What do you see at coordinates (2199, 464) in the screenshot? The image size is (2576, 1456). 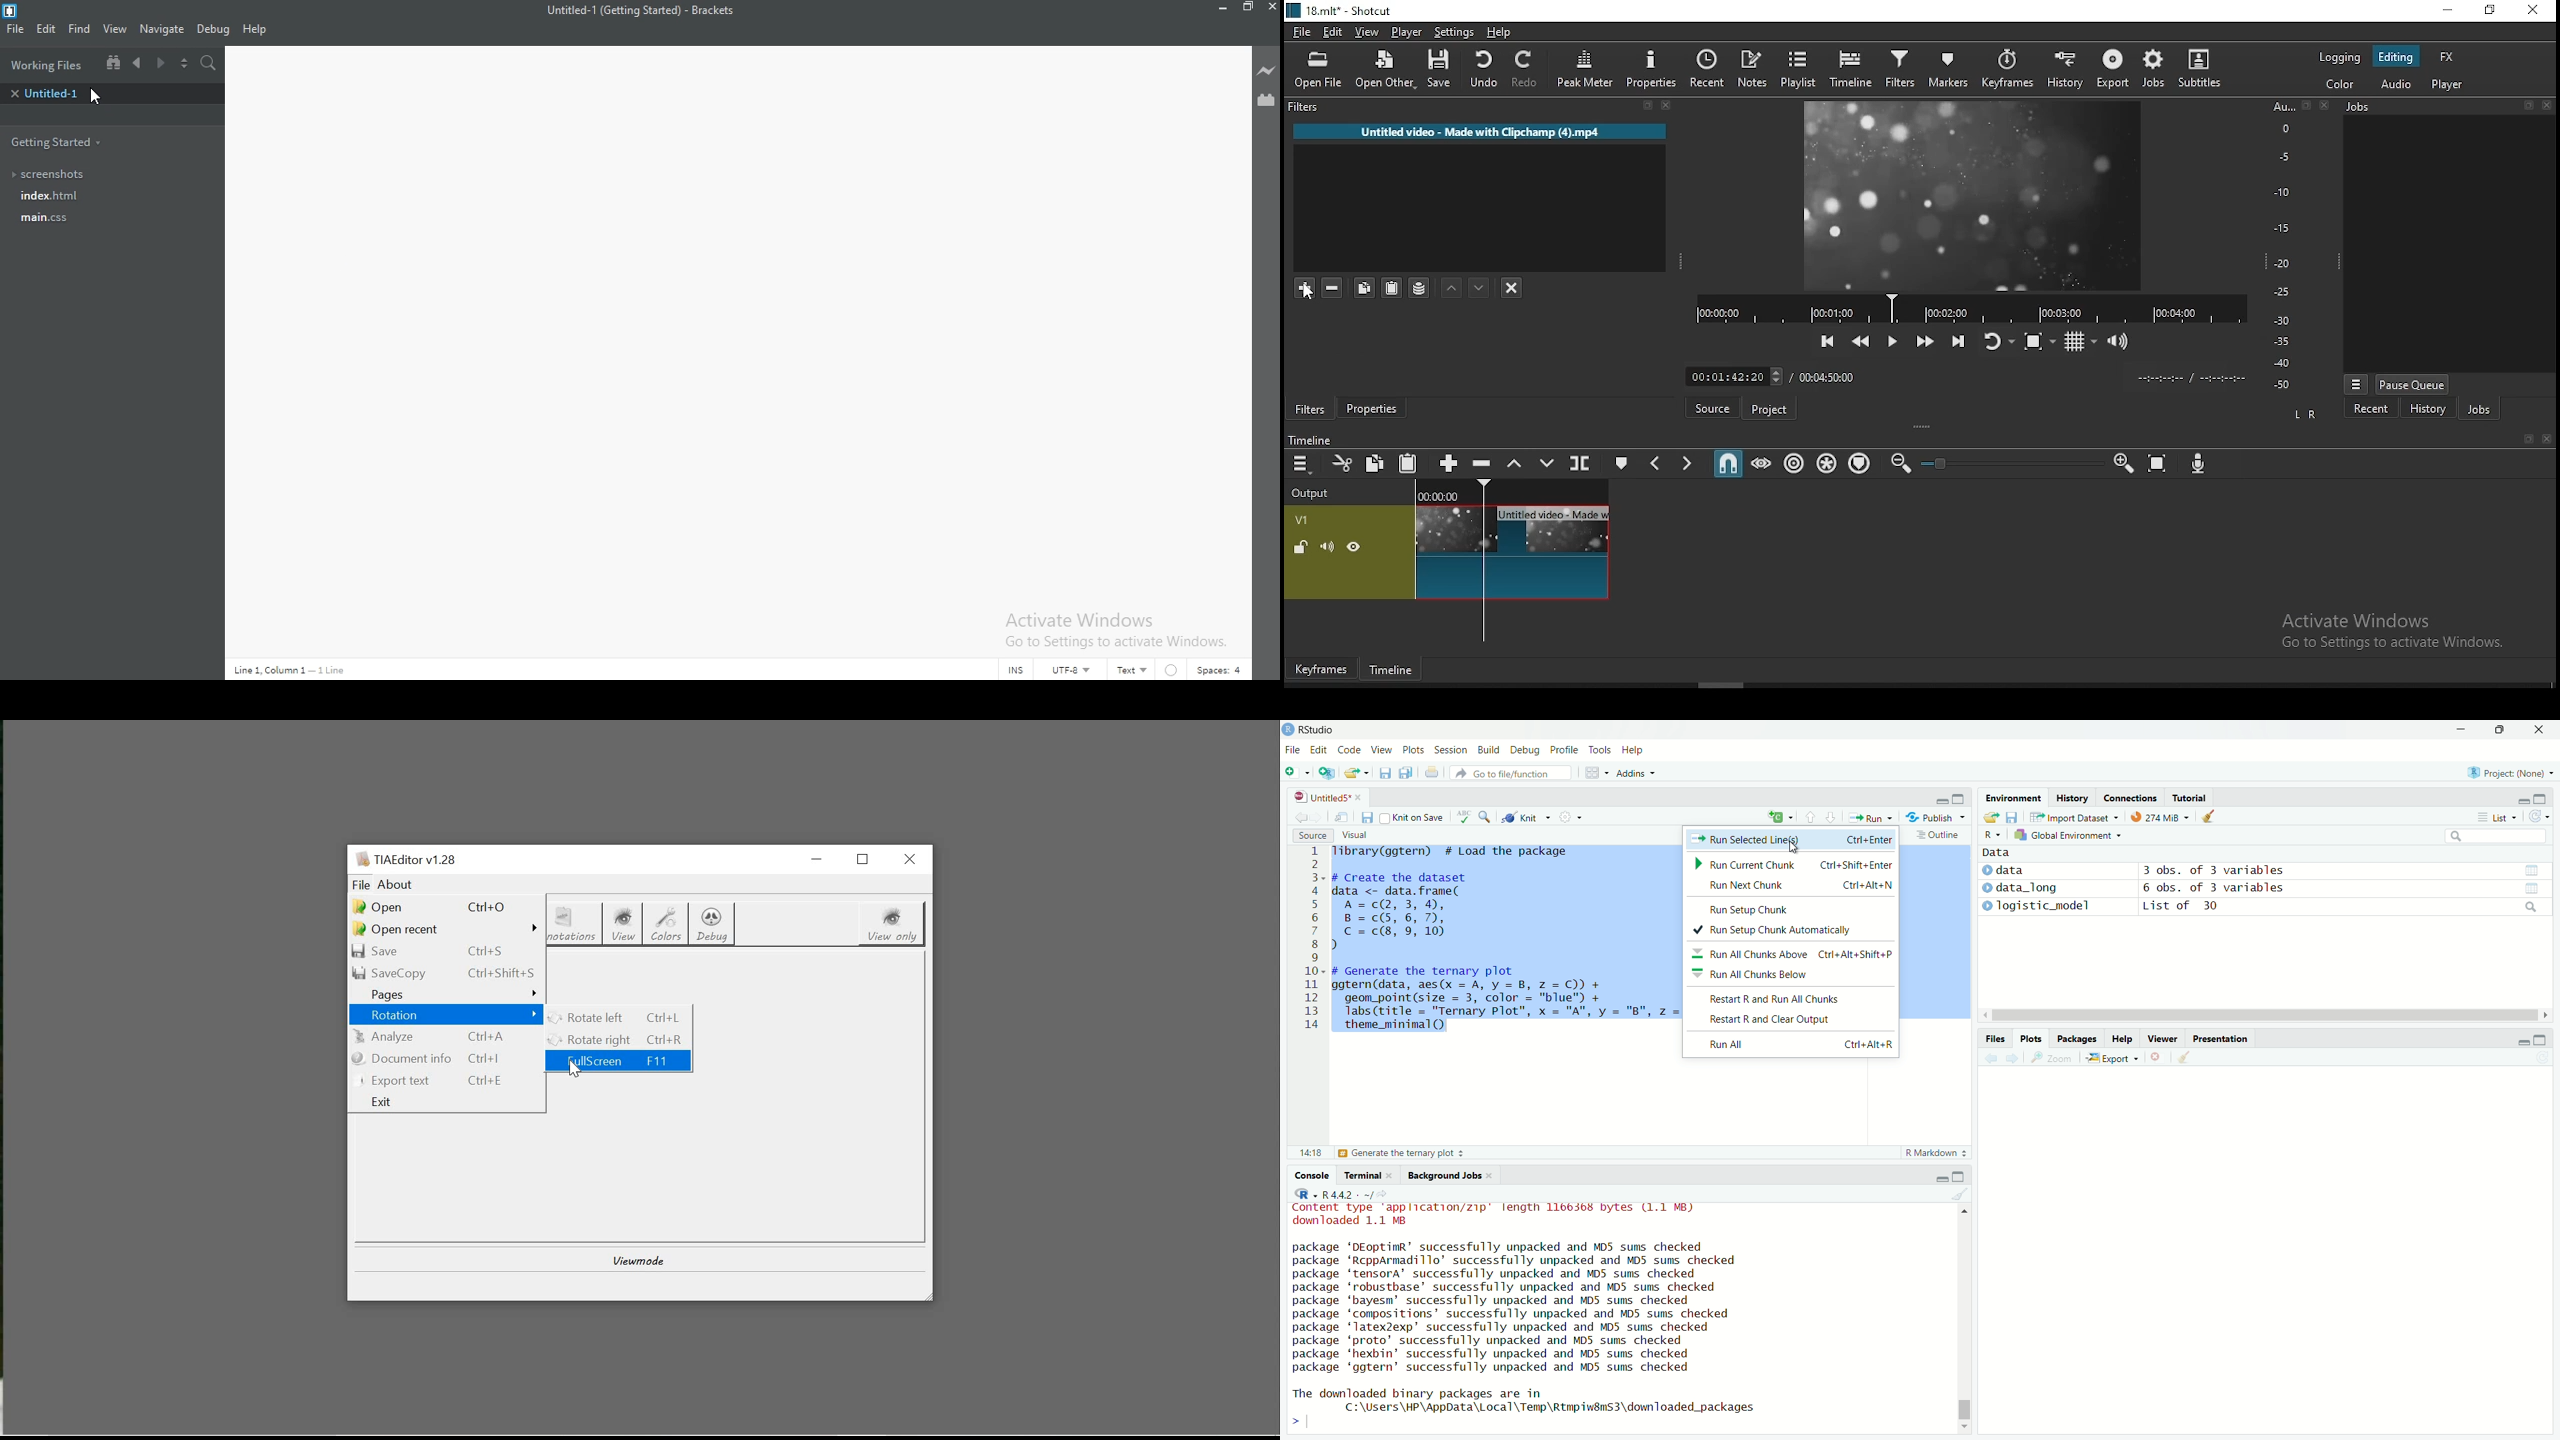 I see `record audio` at bounding box center [2199, 464].